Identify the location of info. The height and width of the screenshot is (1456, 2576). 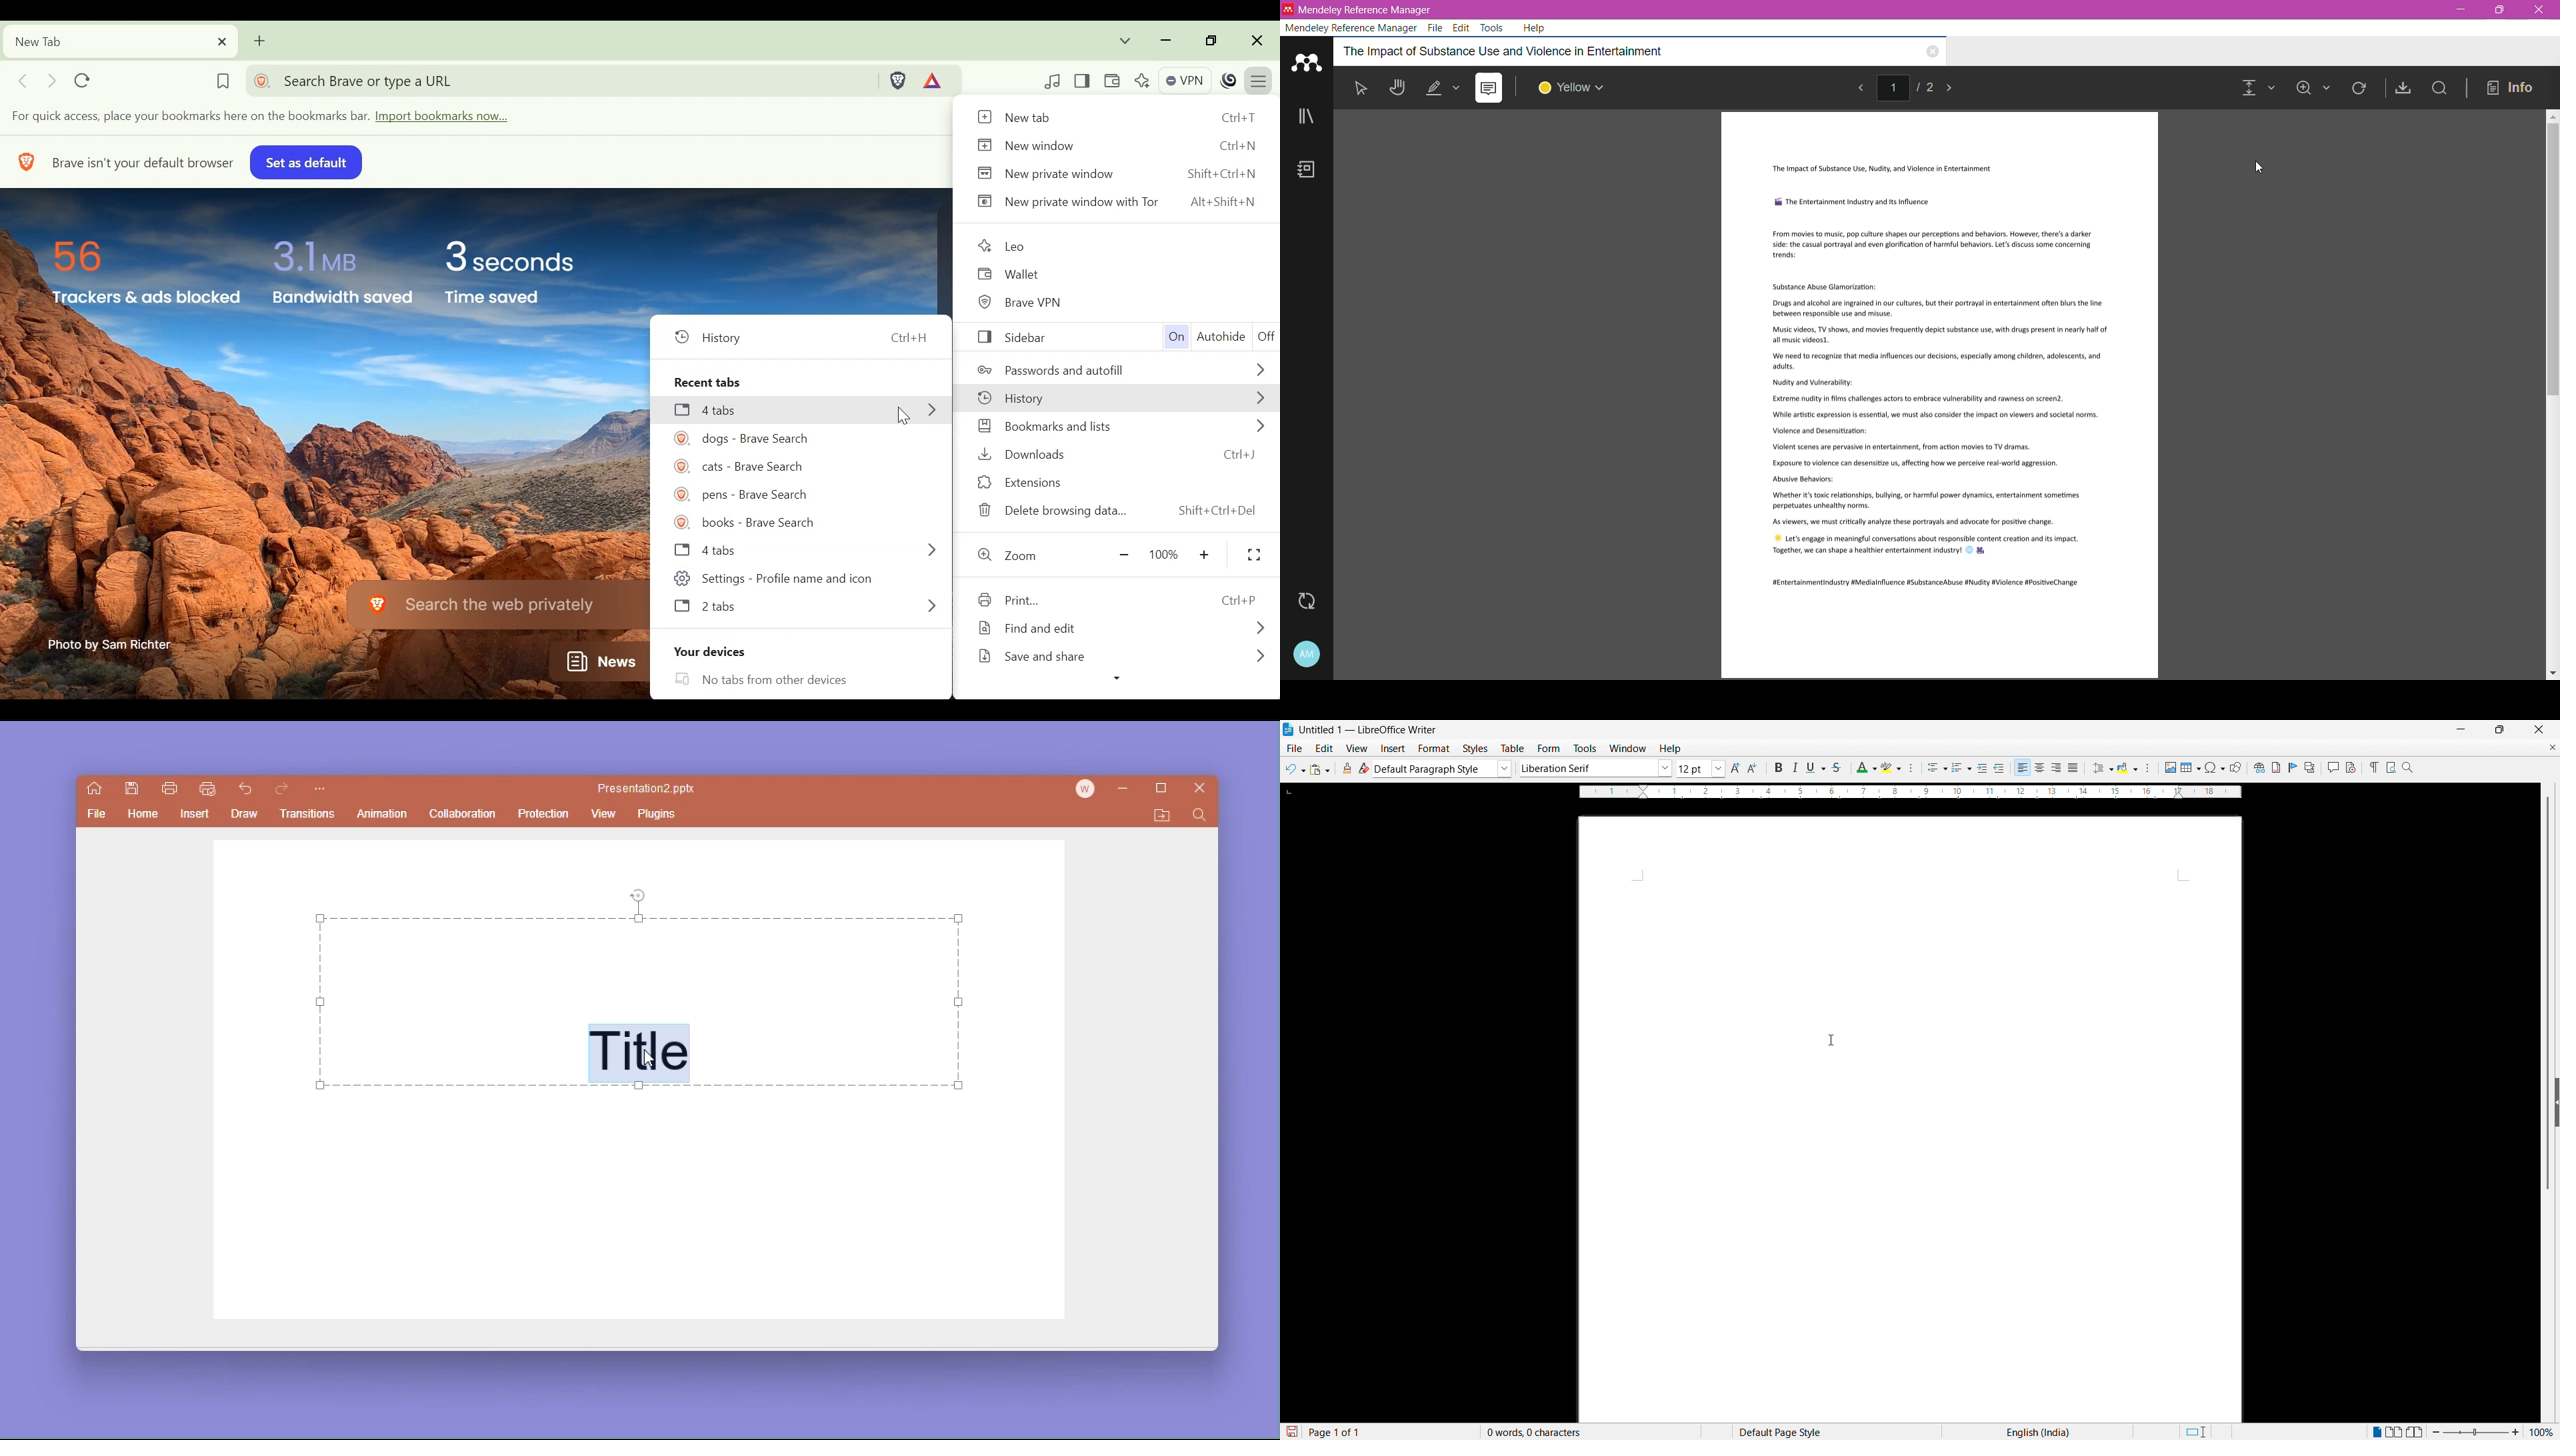
(2512, 87).